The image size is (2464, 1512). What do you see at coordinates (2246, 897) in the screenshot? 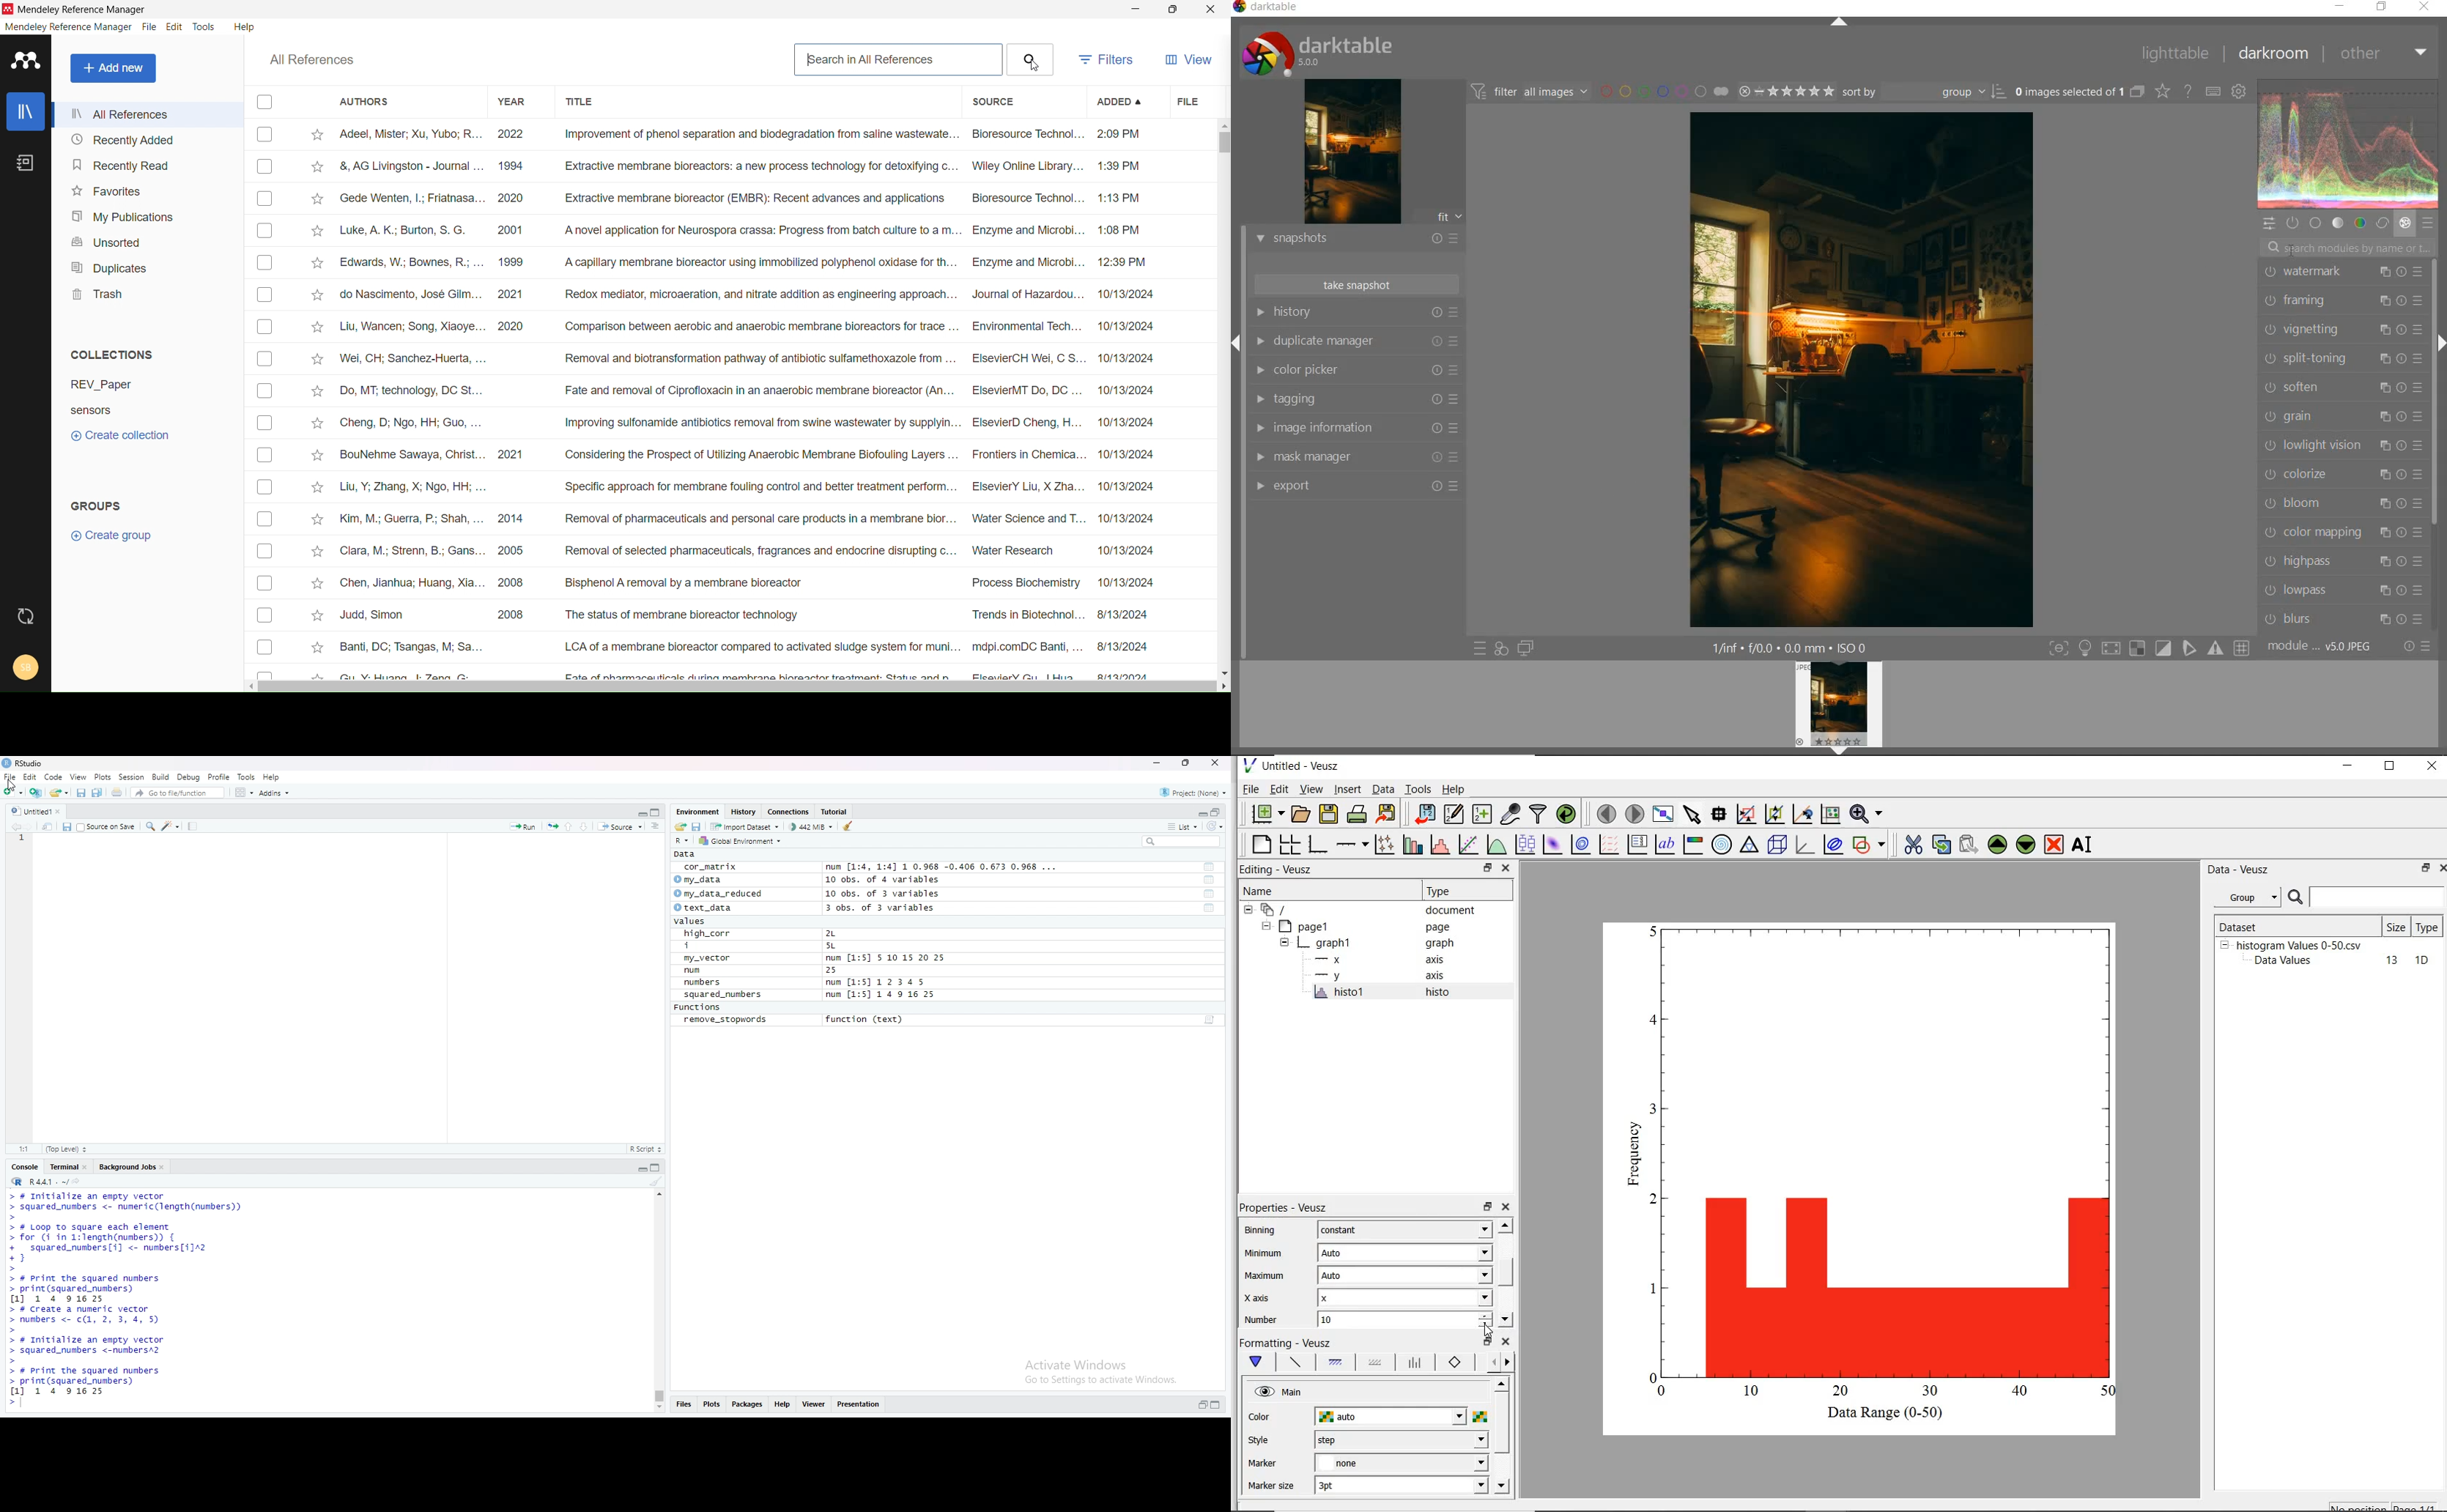
I see `group` at bounding box center [2246, 897].